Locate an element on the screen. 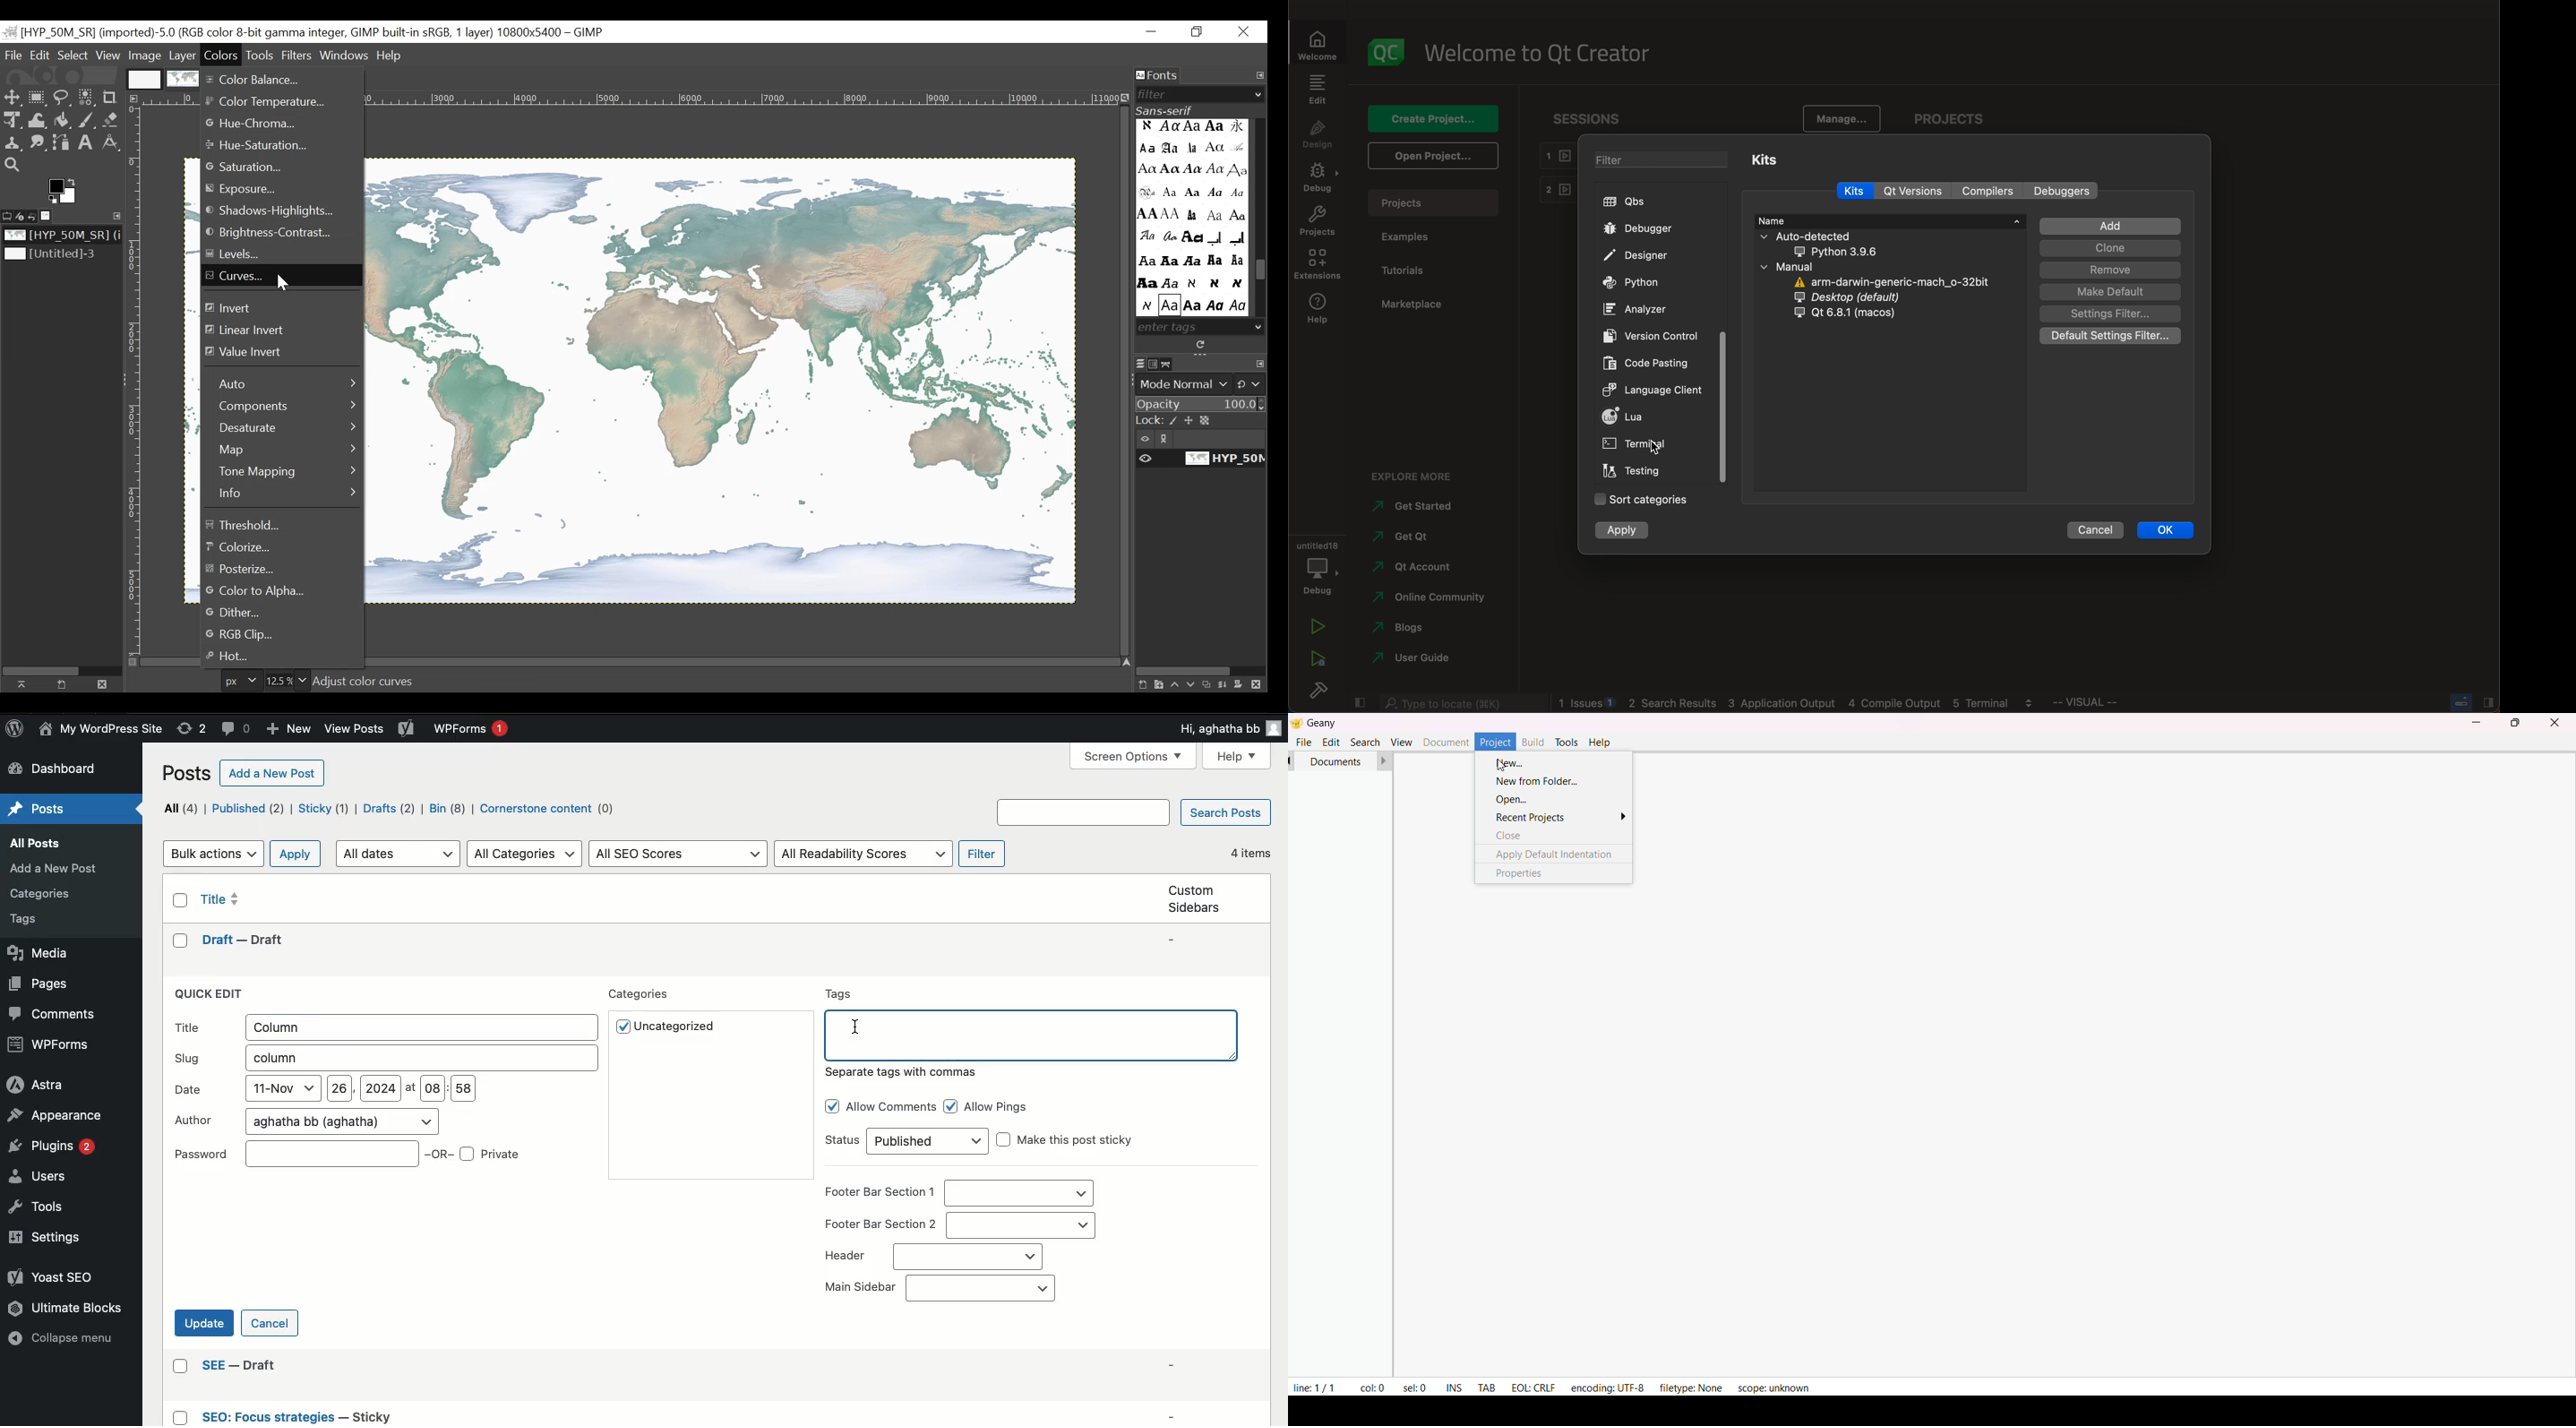  Hue-Chroma is located at coordinates (272, 123).